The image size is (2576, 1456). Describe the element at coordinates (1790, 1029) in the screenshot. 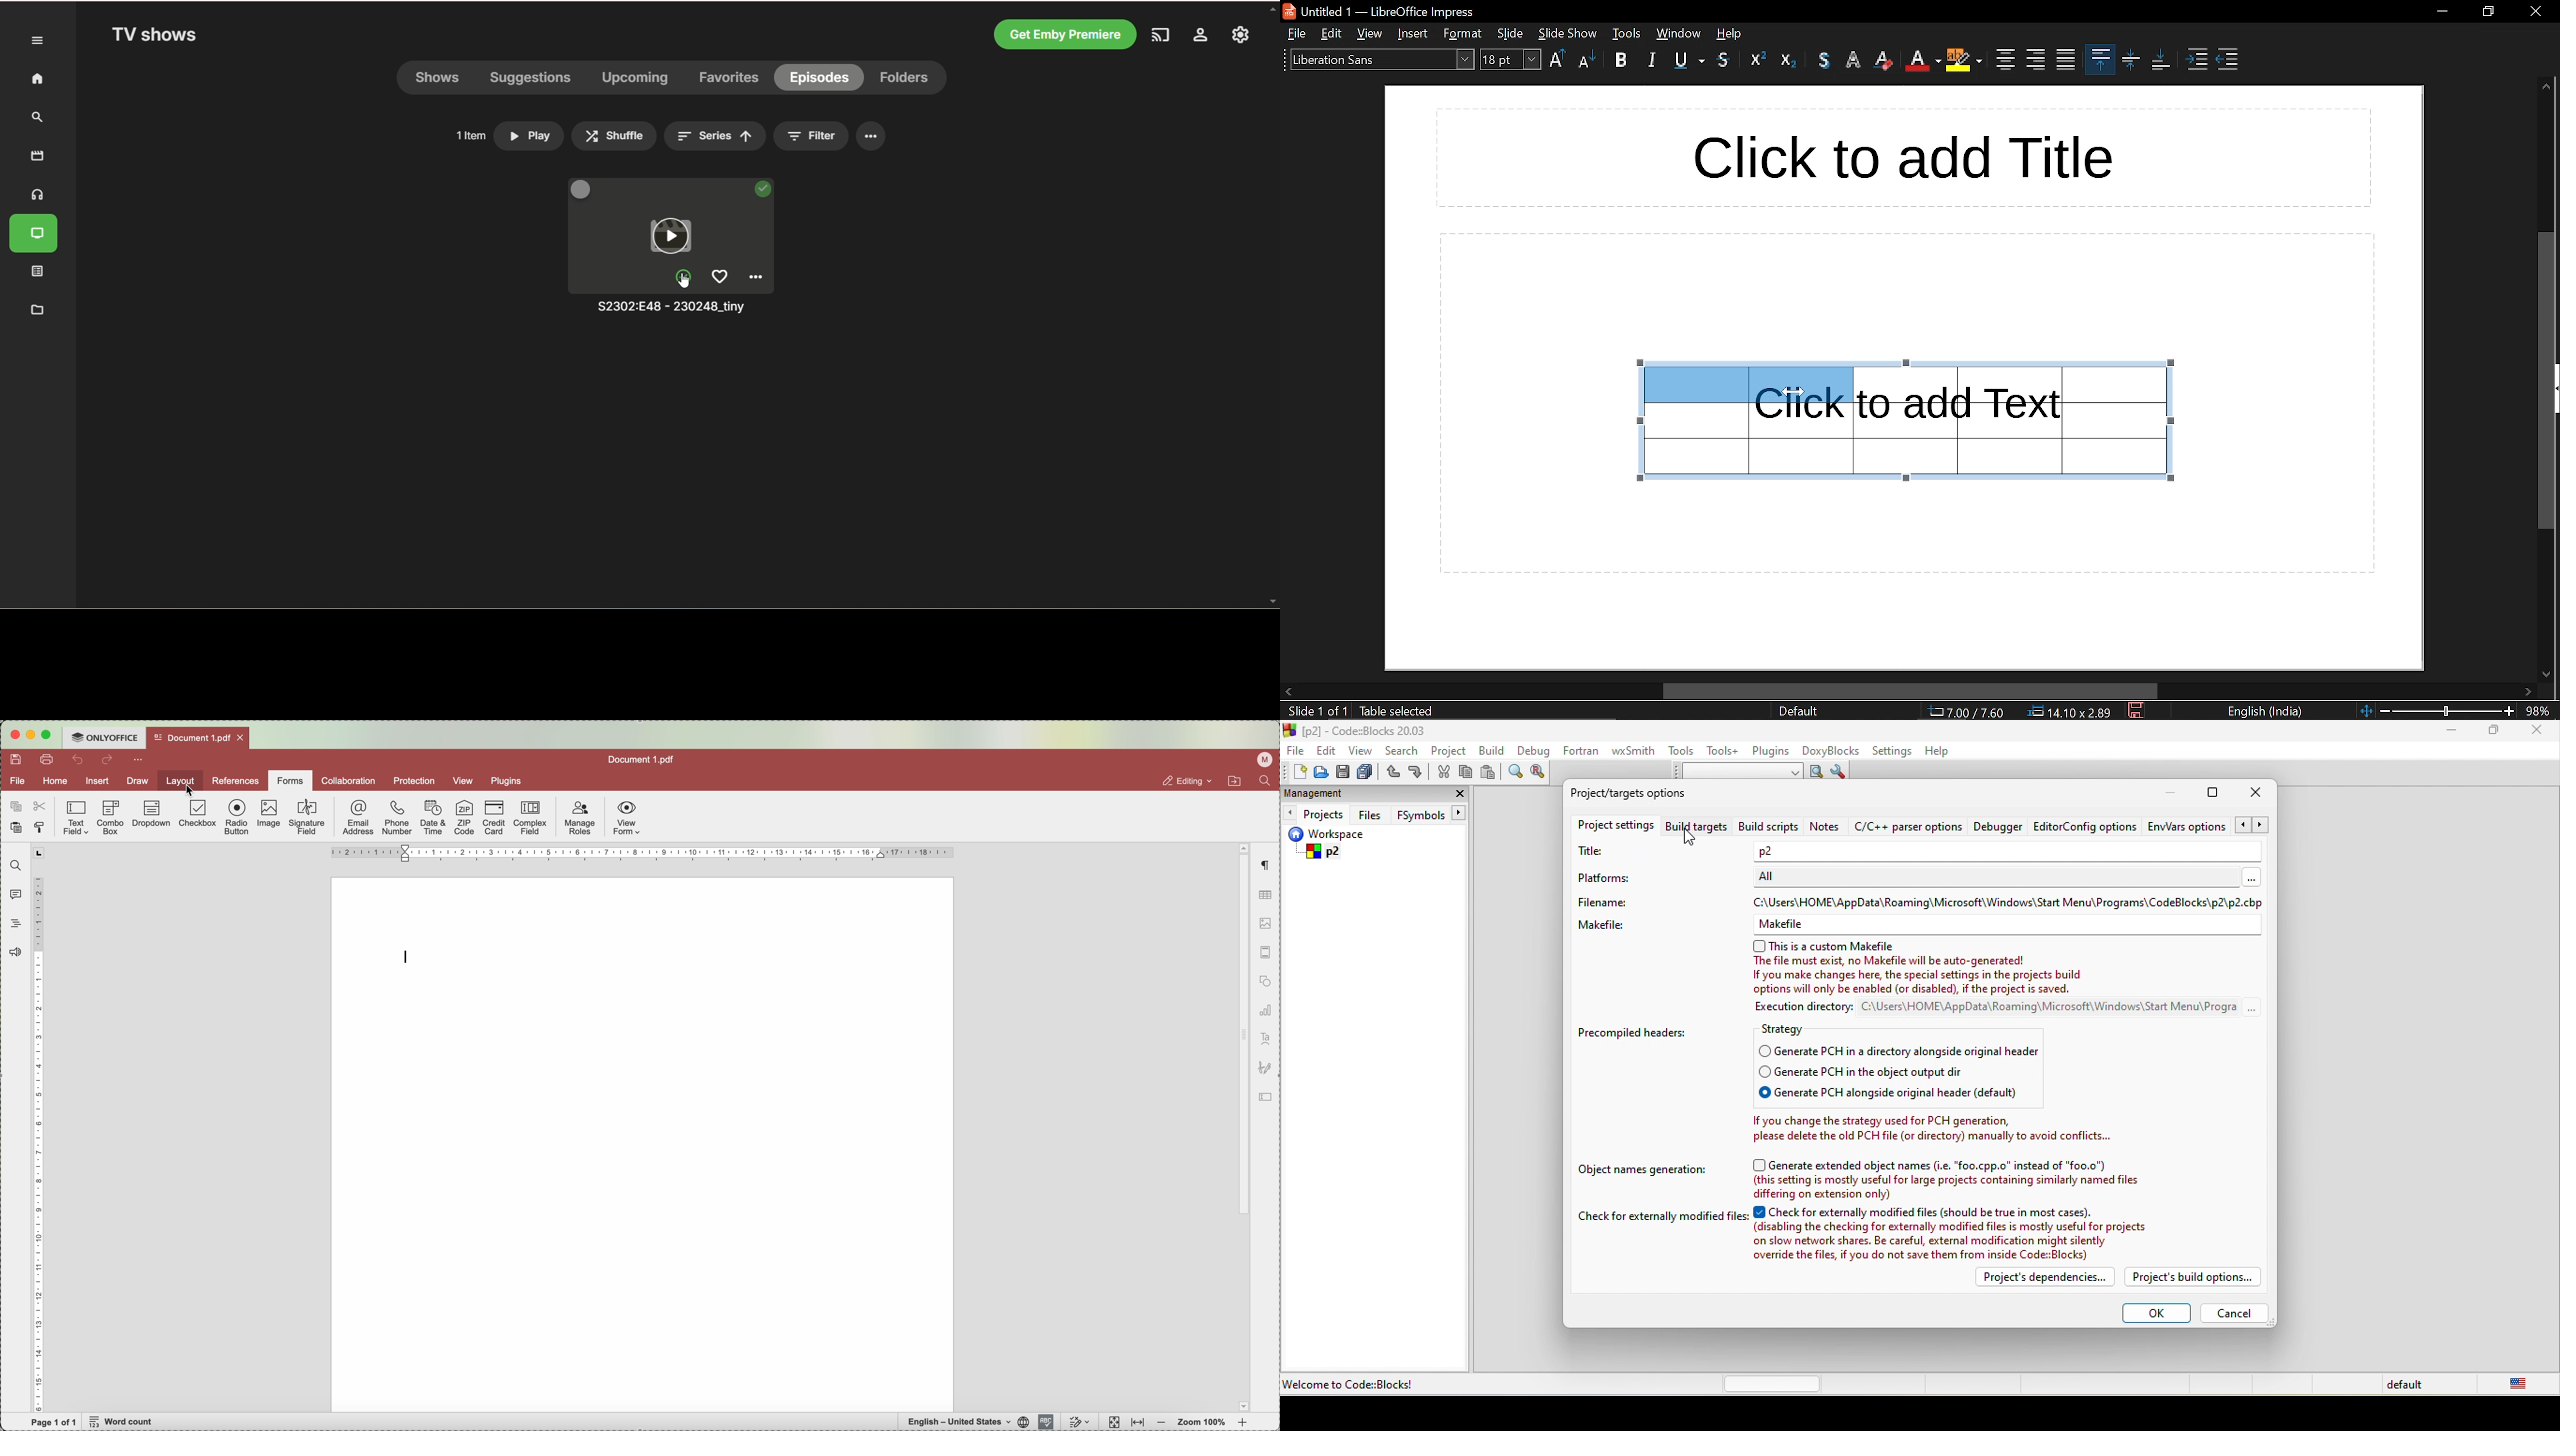

I see `strategy` at that location.